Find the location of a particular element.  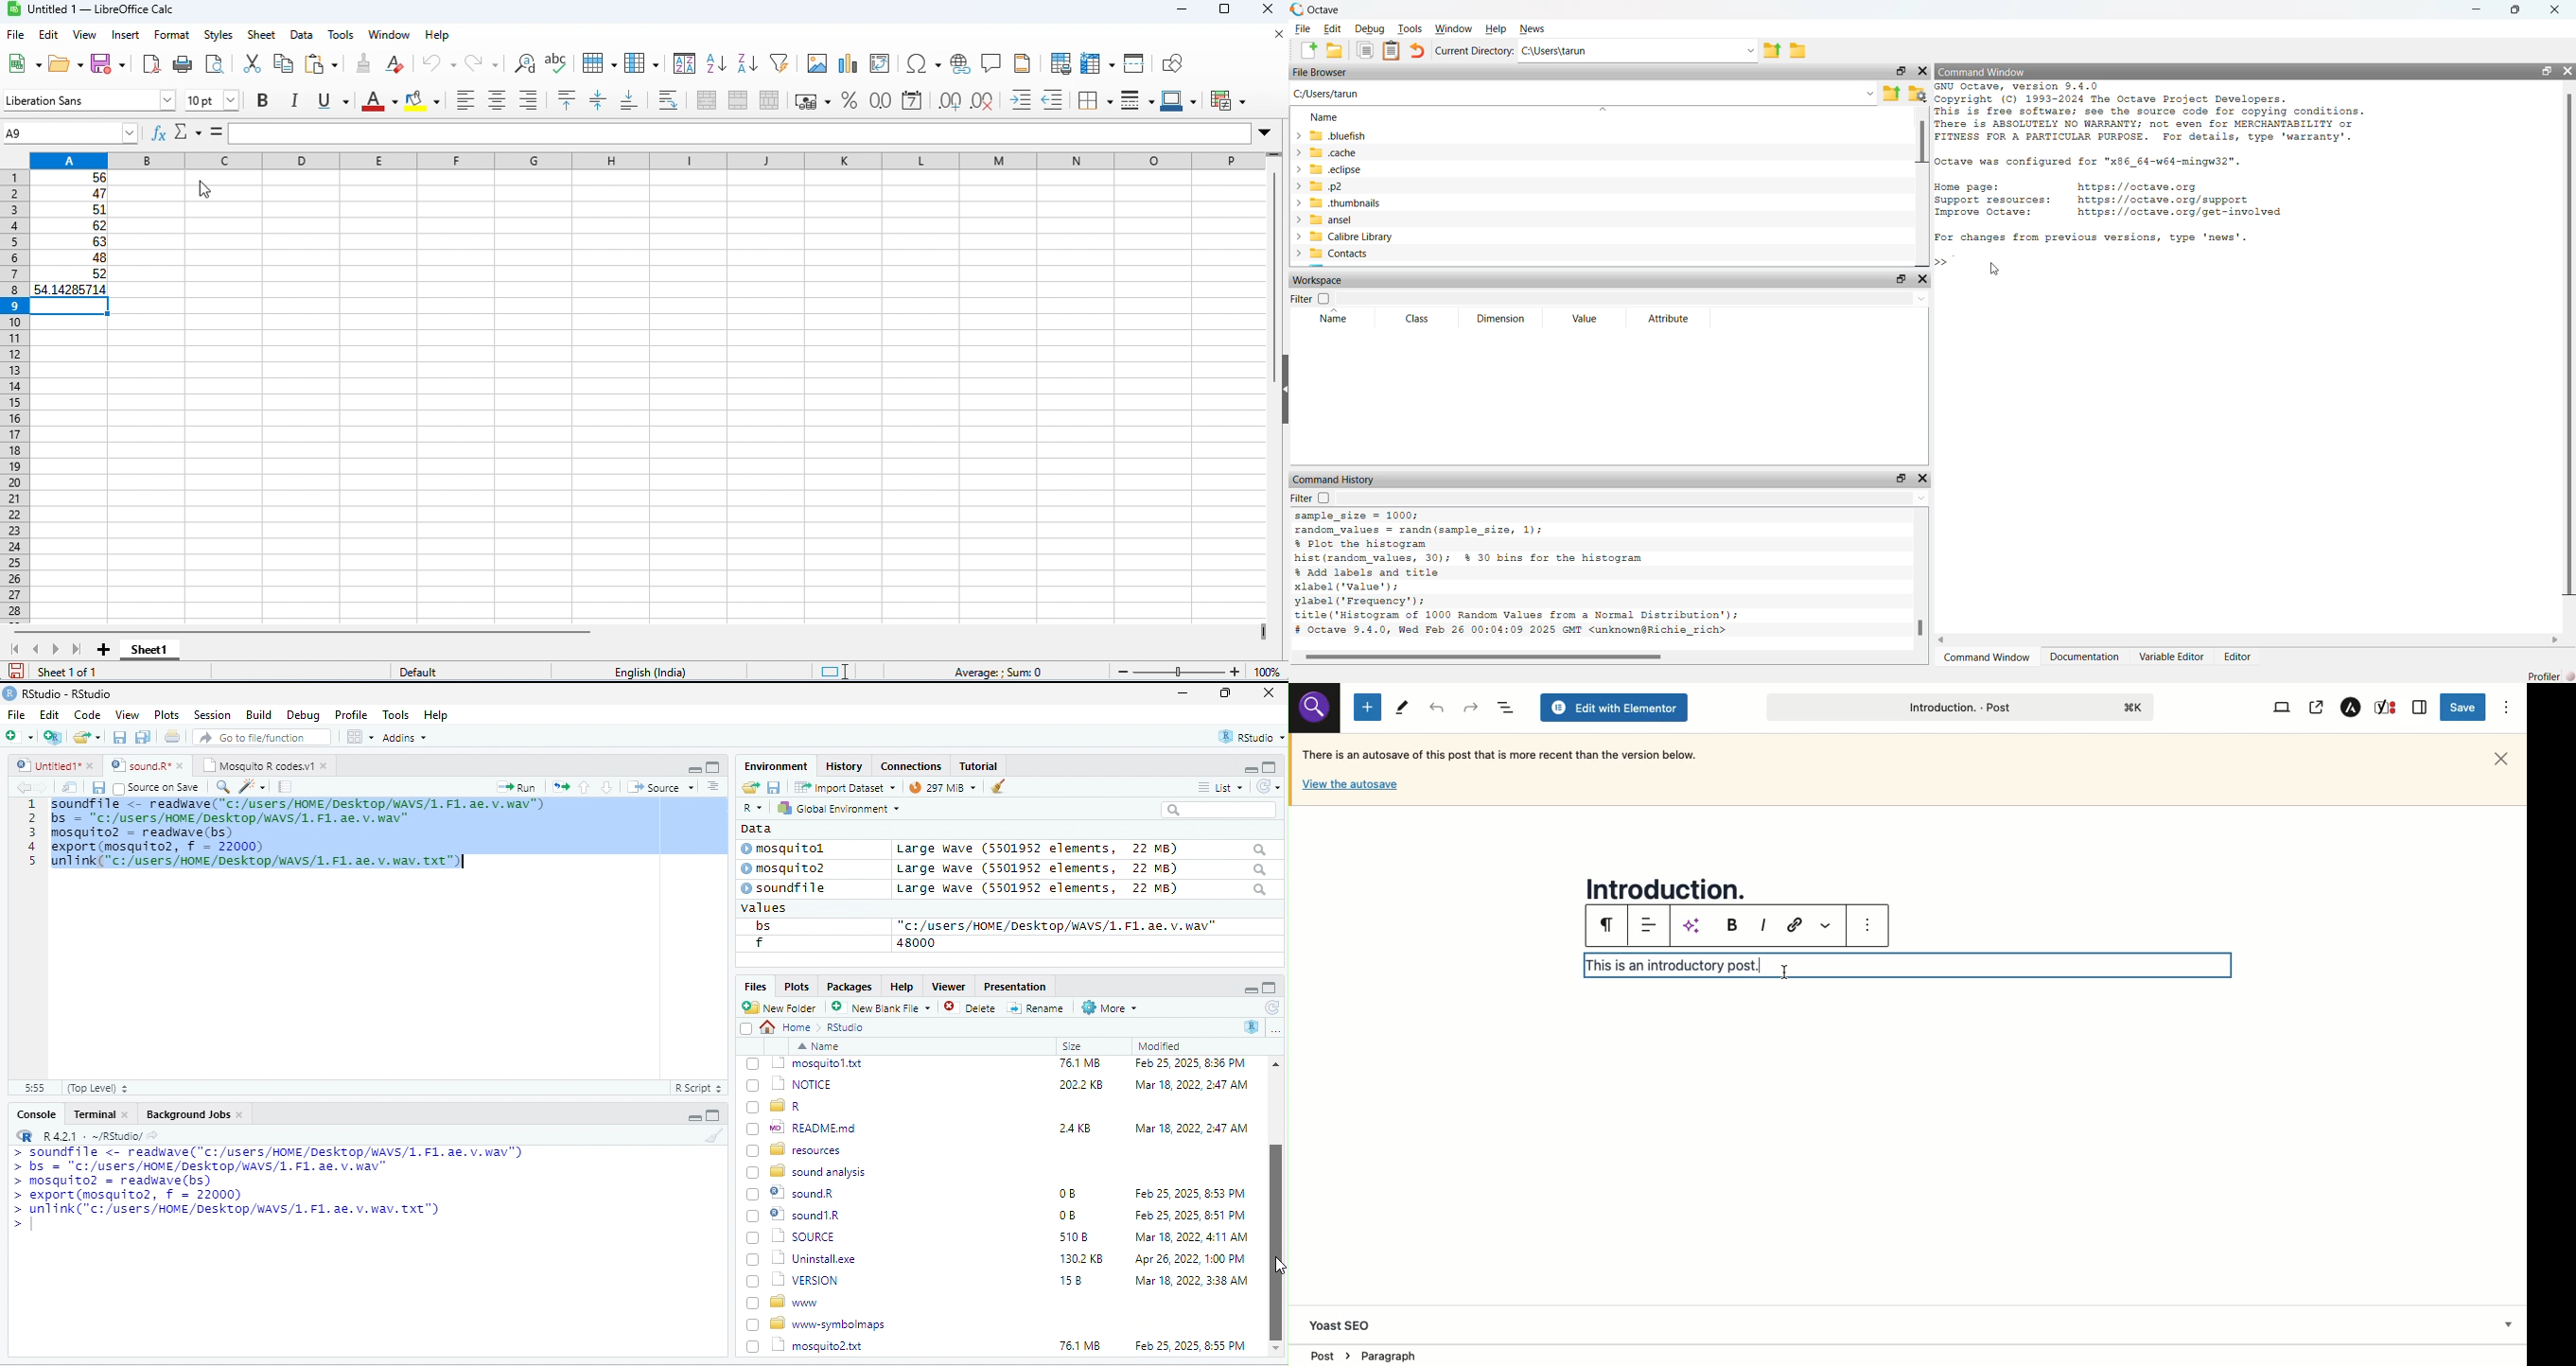

minimize is located at coordinates (1249, 989).